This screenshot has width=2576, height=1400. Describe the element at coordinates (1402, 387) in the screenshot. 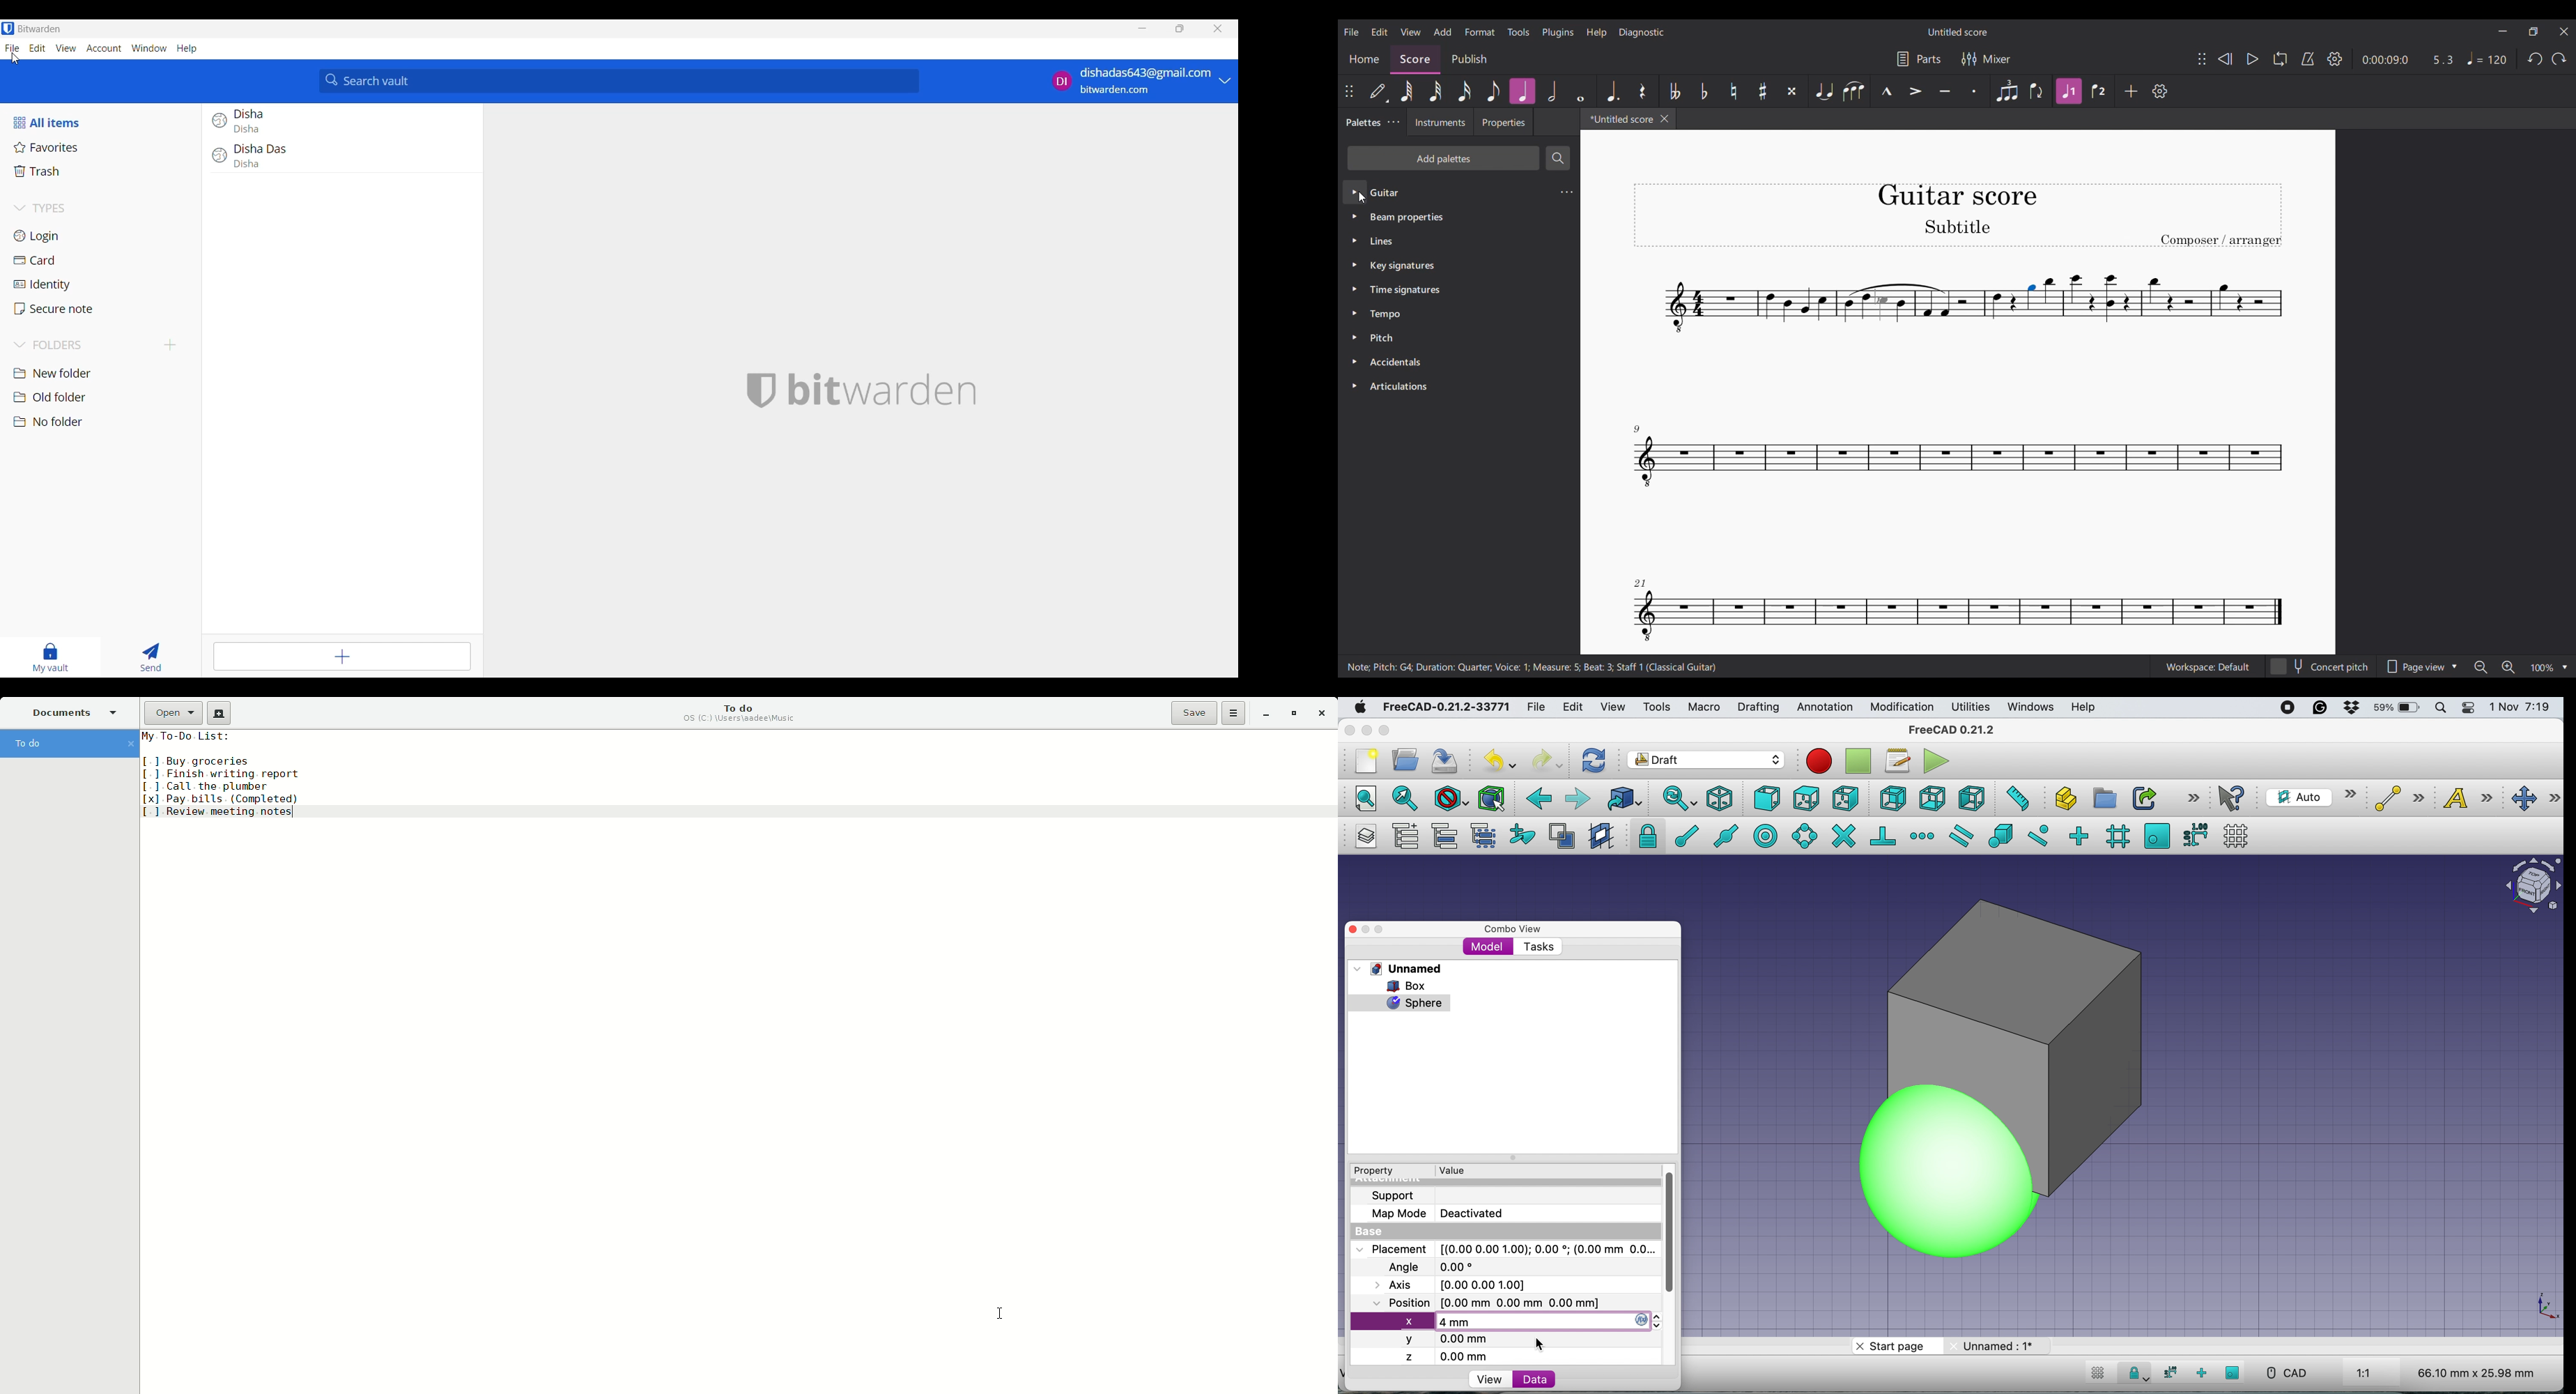

I see `Articulations` at that location.